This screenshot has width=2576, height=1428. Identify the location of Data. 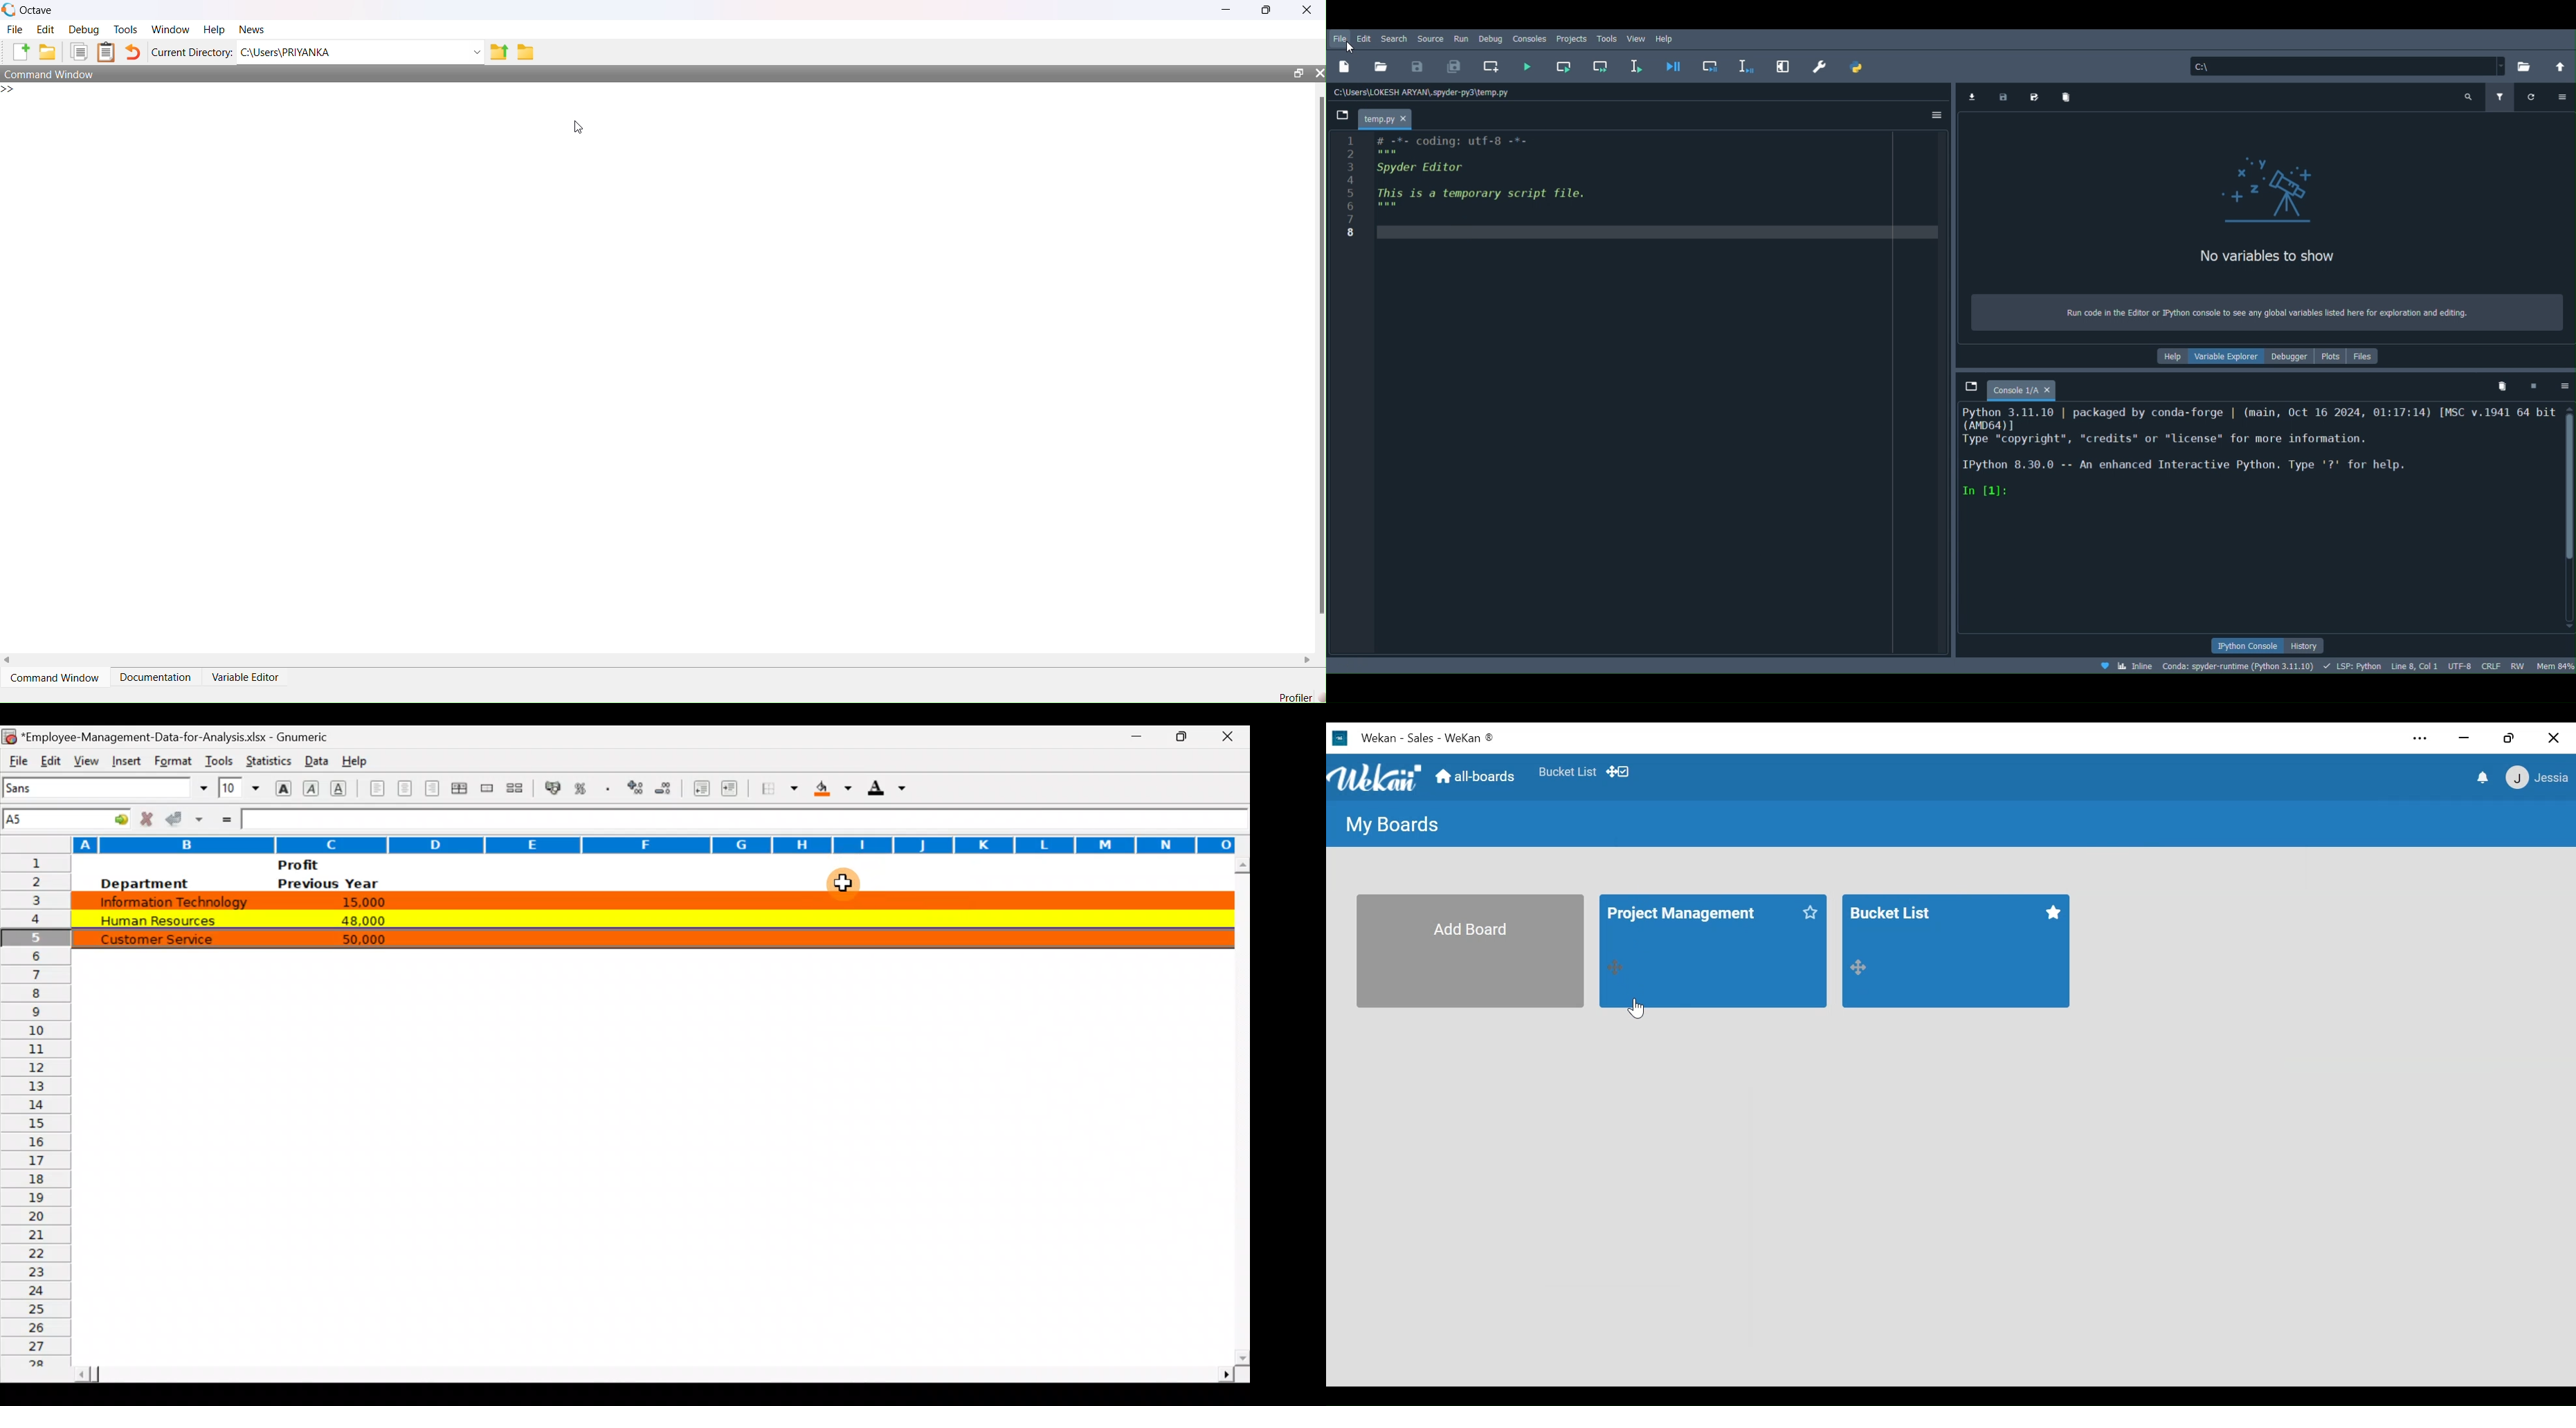
(313, 758).